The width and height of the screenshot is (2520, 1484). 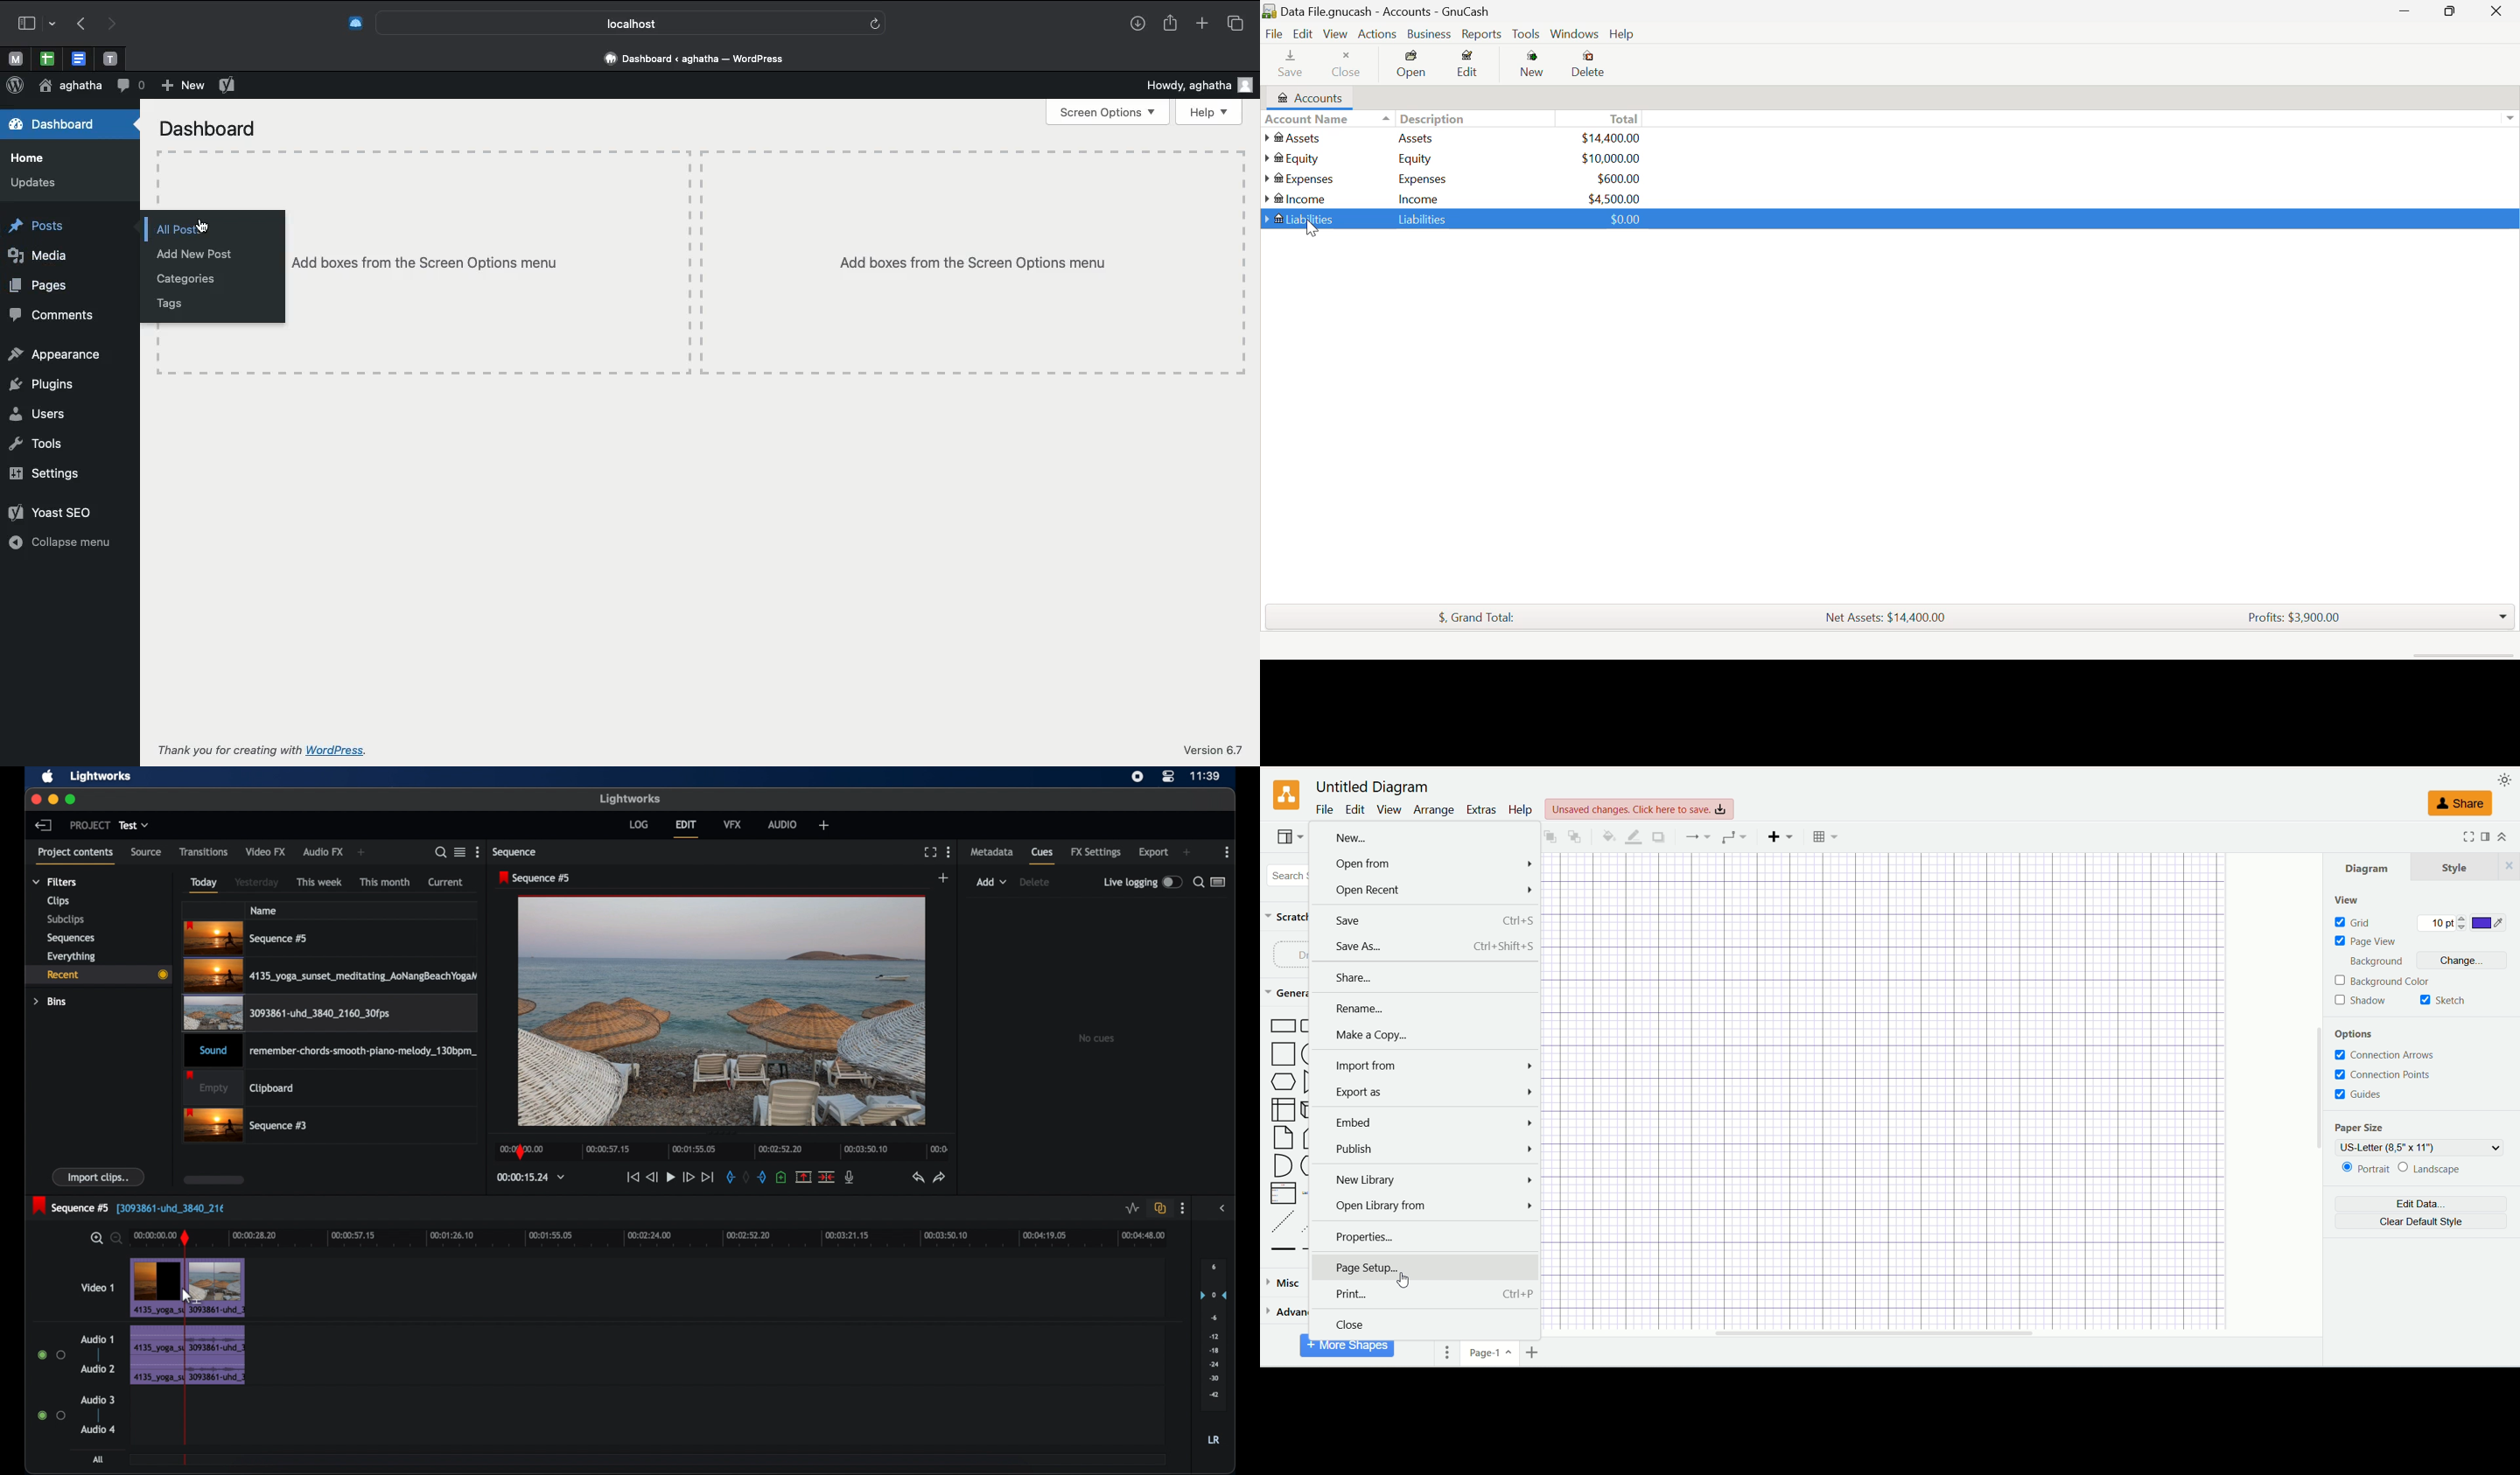 I want to click on rename, so click(x=1425, y=1010).